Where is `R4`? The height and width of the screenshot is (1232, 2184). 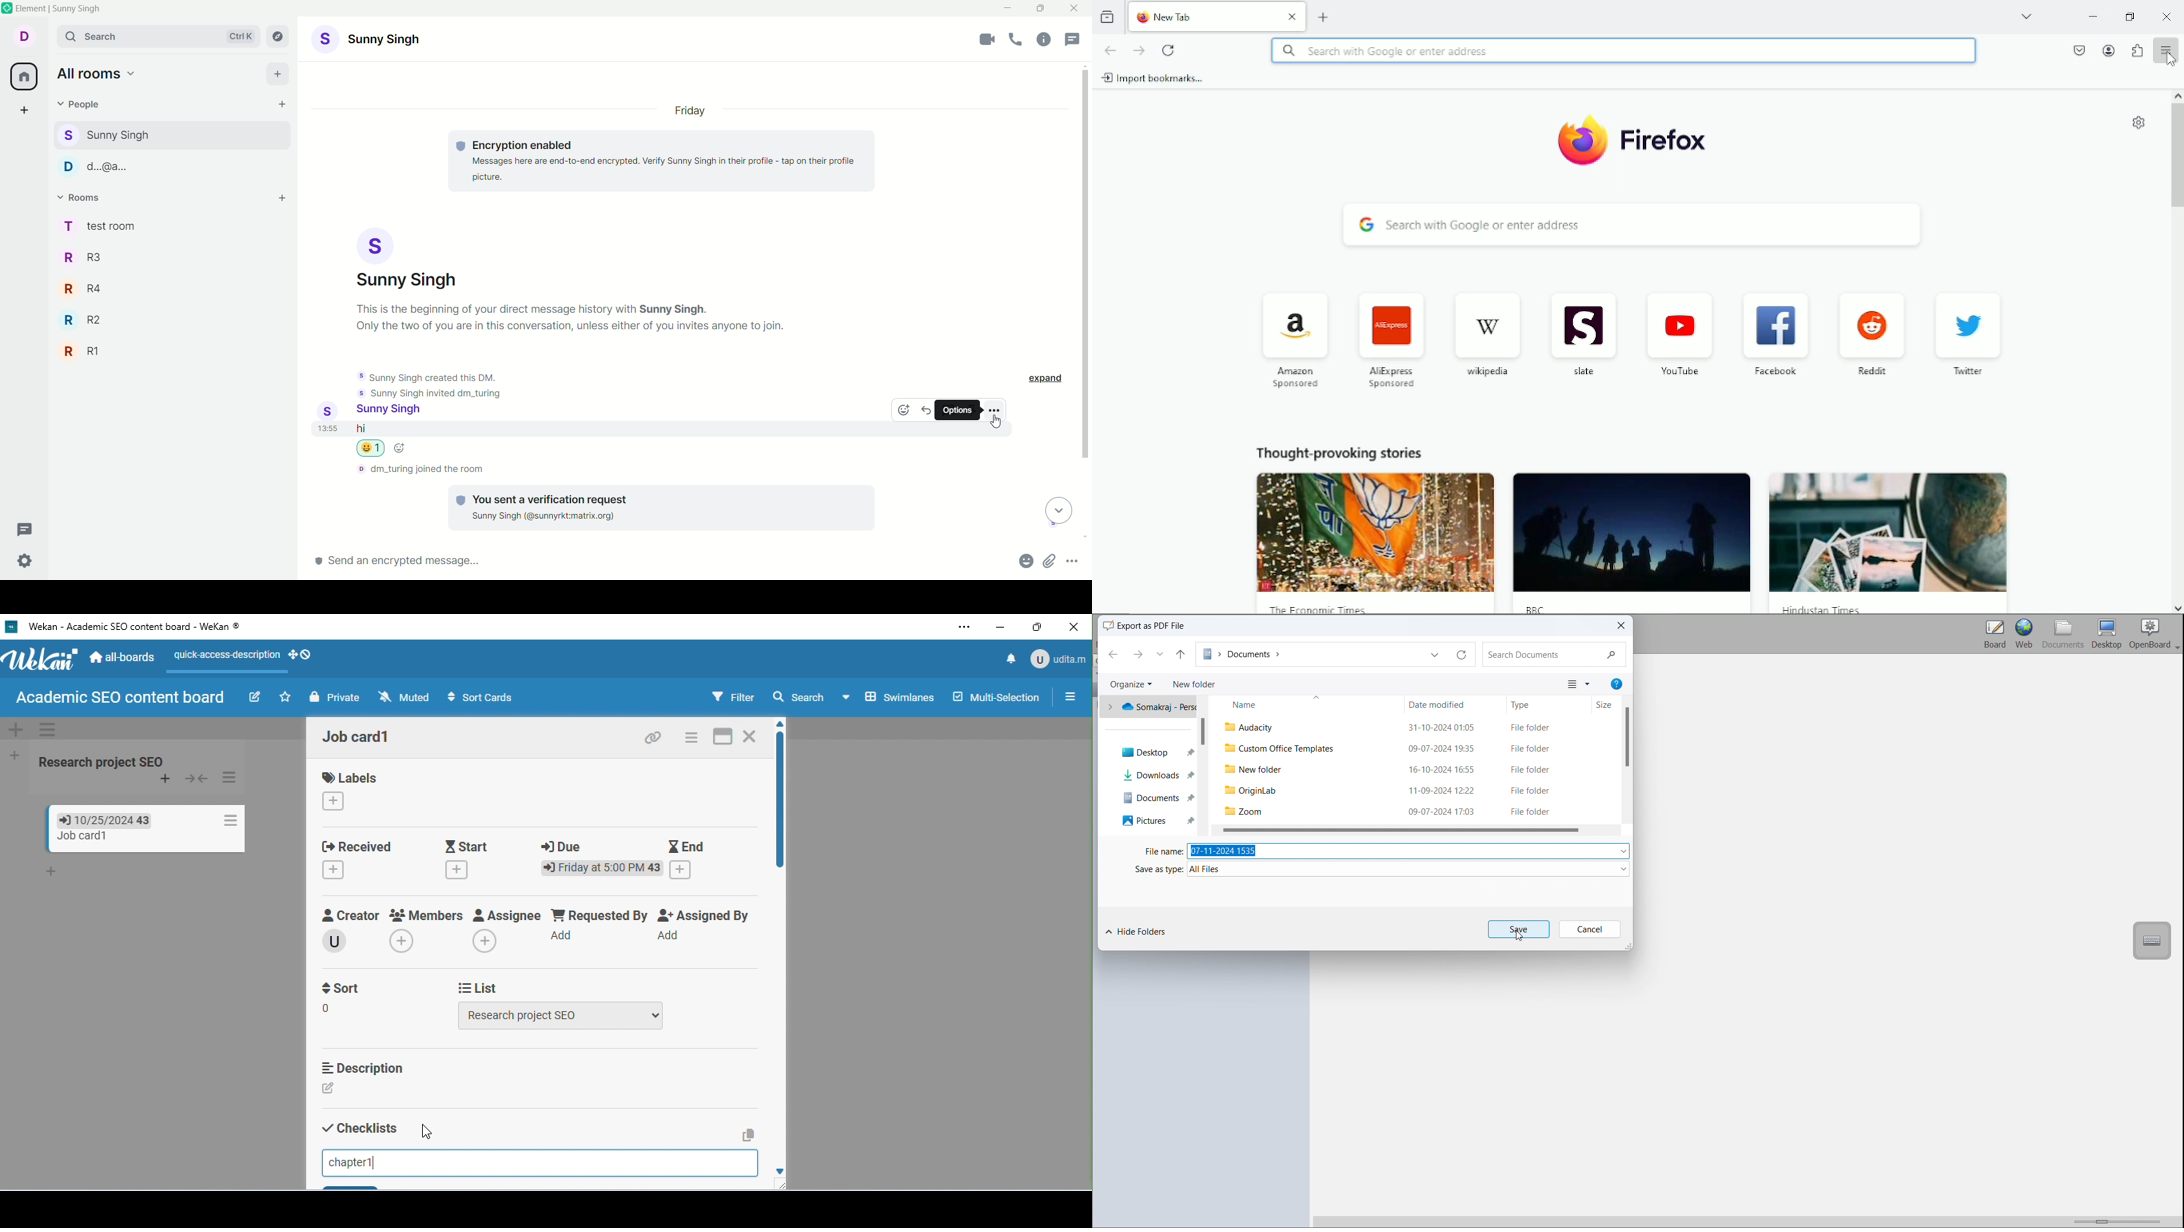
R4 is located at coordinates (85, 292).